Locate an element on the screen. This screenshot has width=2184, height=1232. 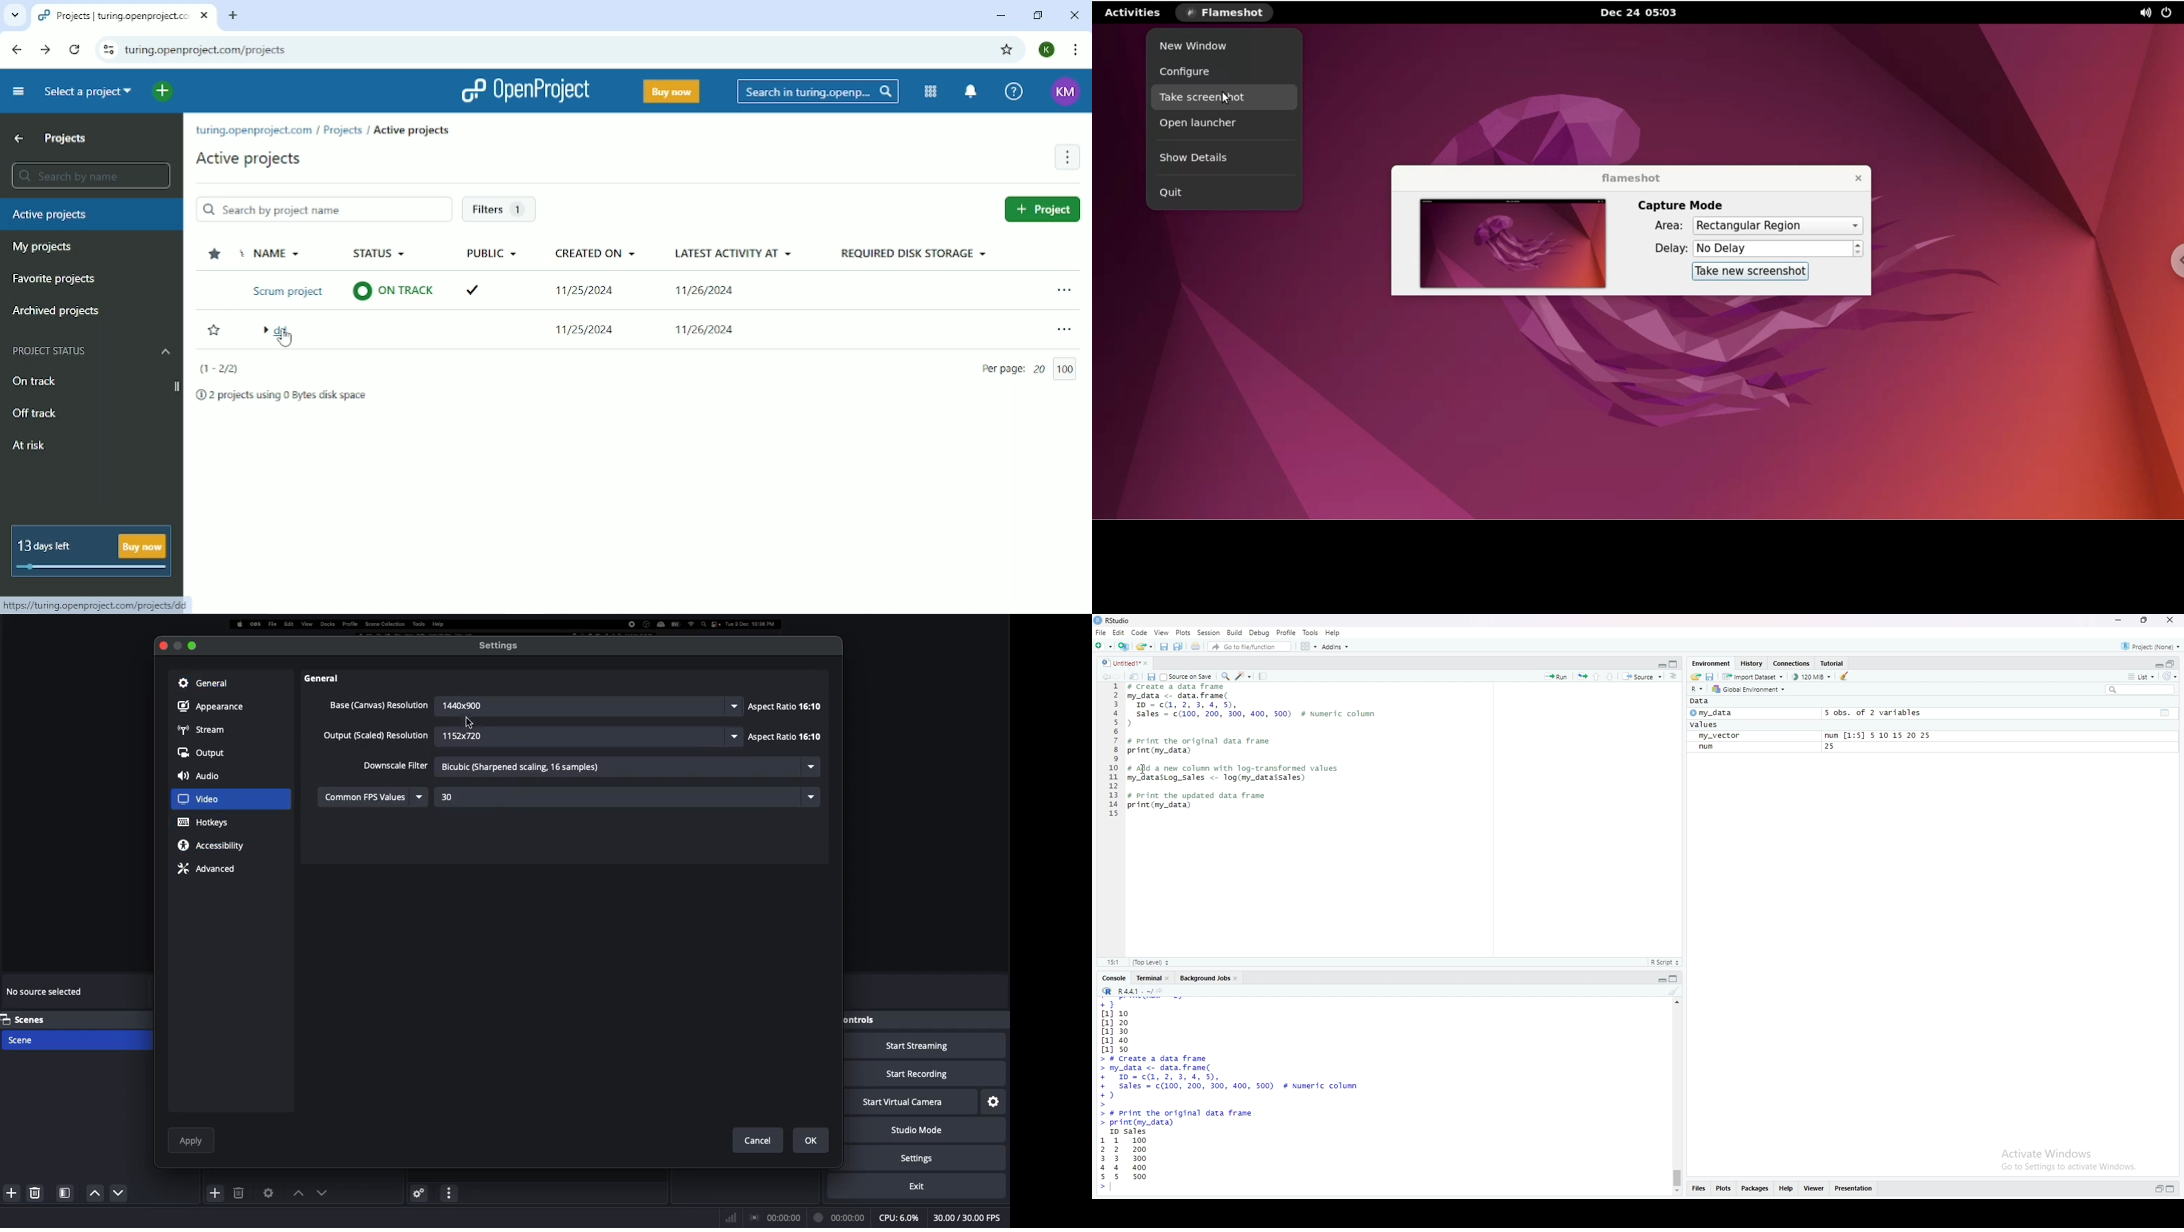
New tab is located at coordinates (234, 15).